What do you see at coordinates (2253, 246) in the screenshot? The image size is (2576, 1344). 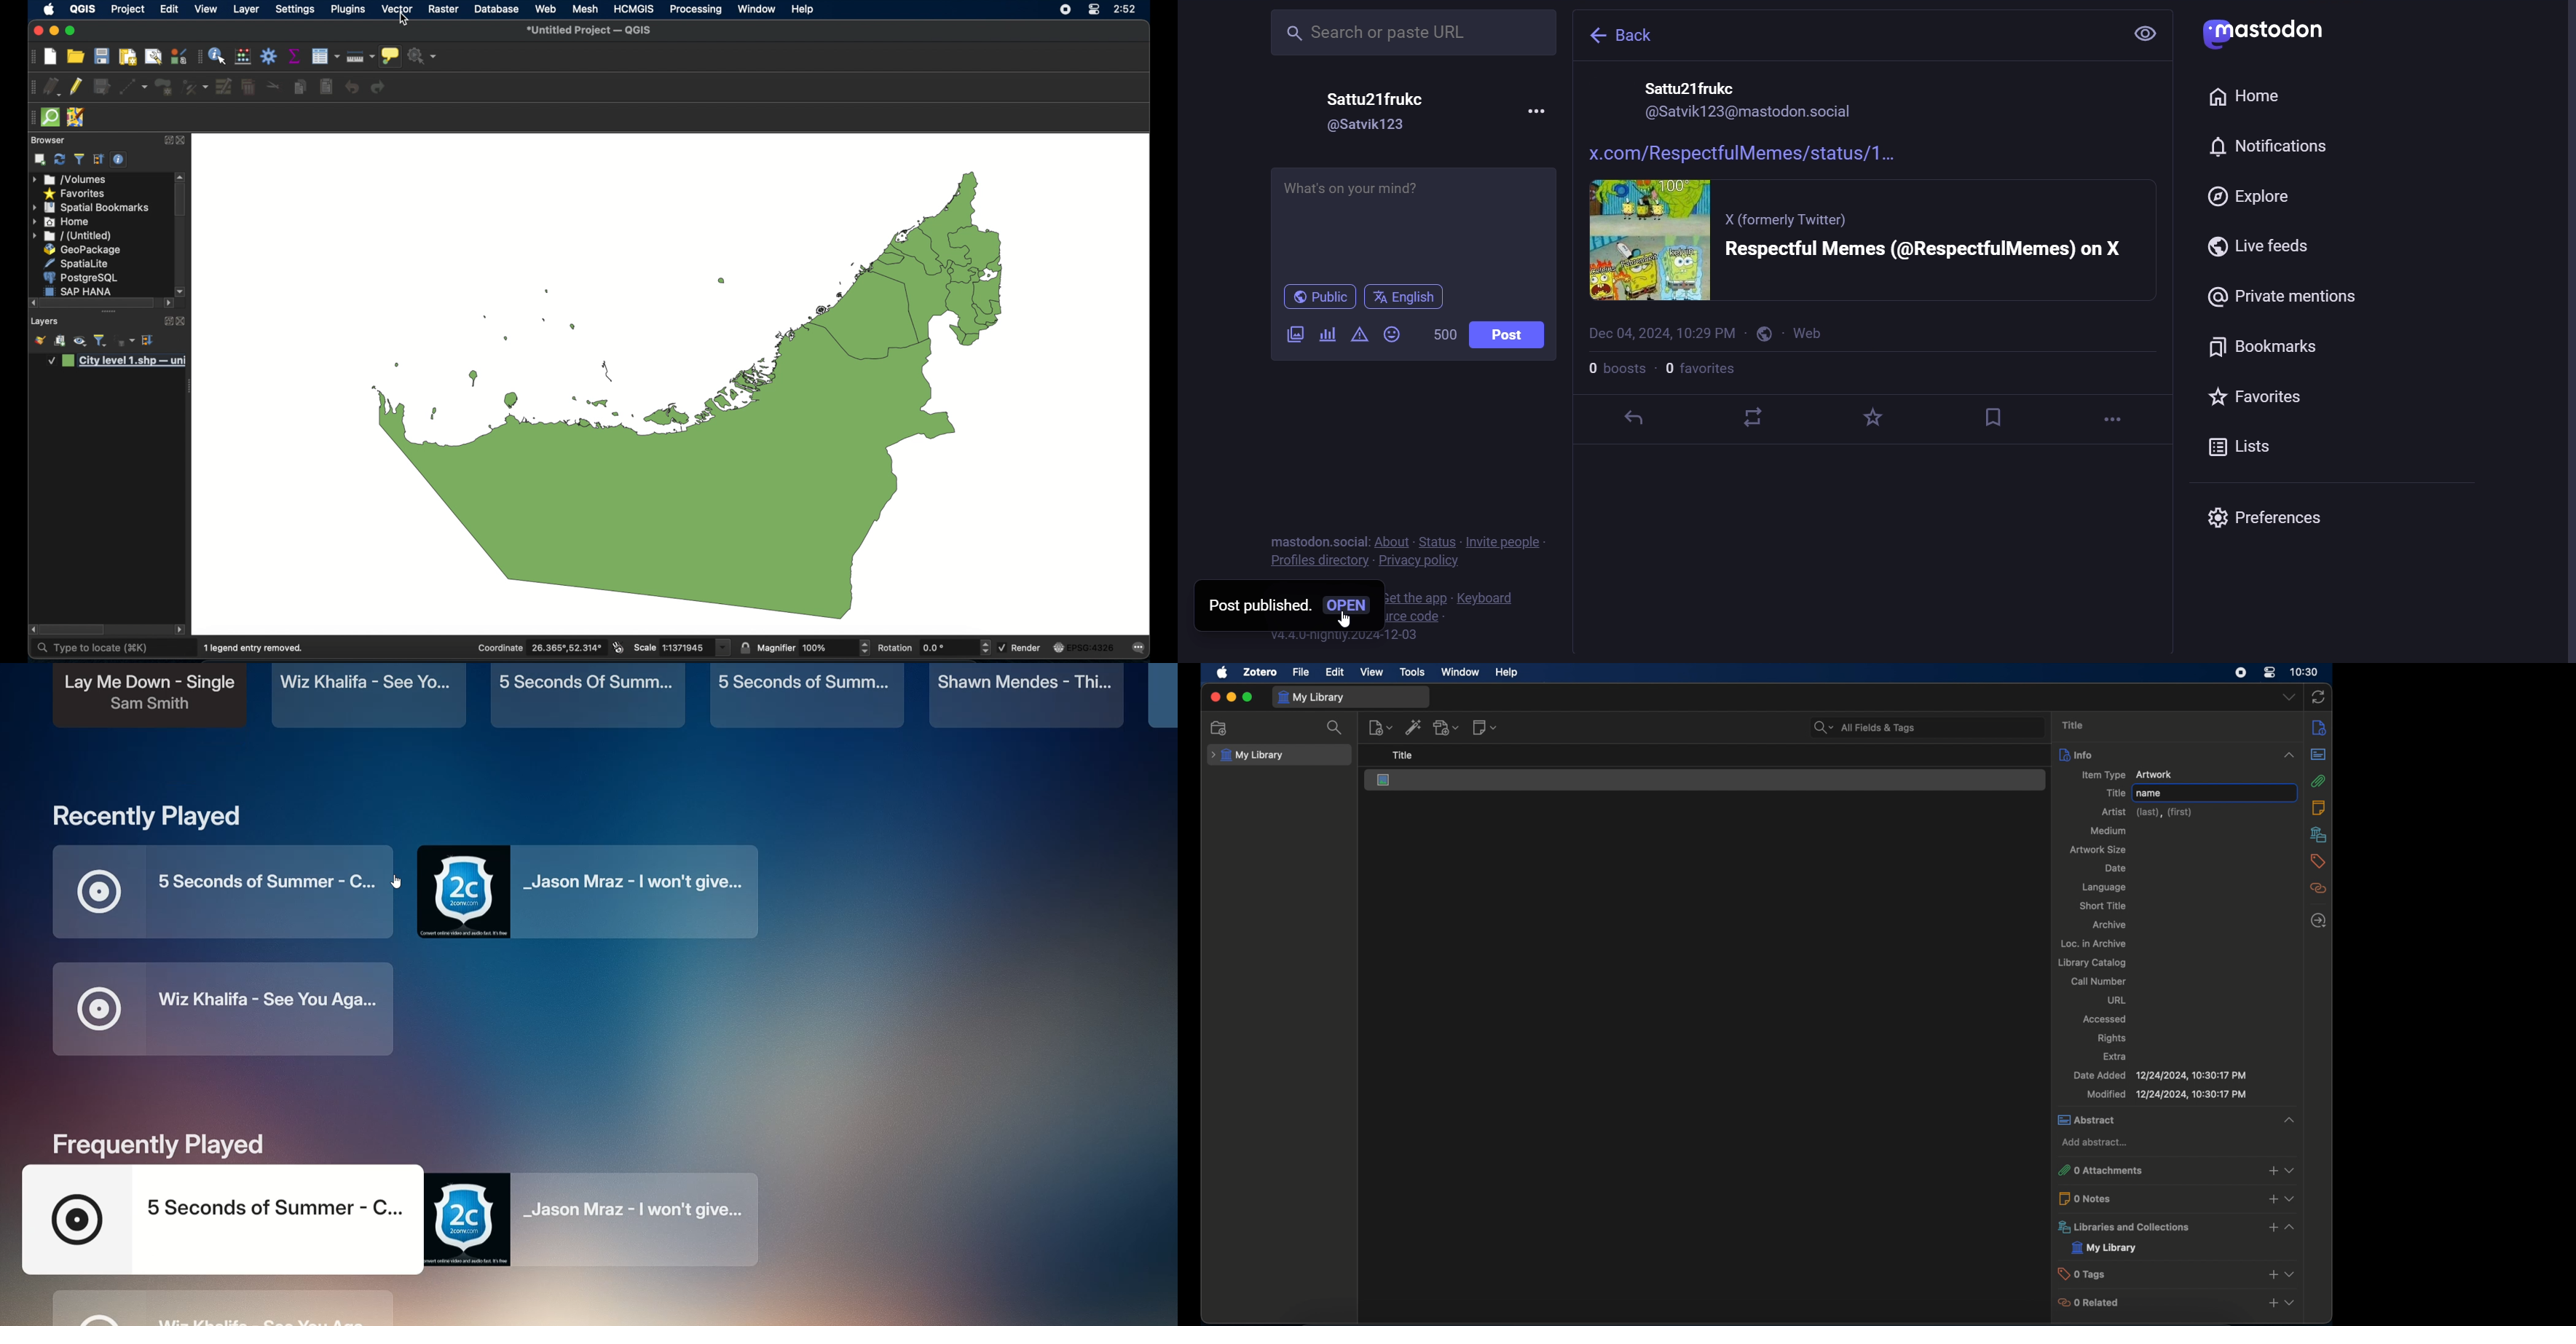 I see `live feeds` at bounding box center [2253, 246].